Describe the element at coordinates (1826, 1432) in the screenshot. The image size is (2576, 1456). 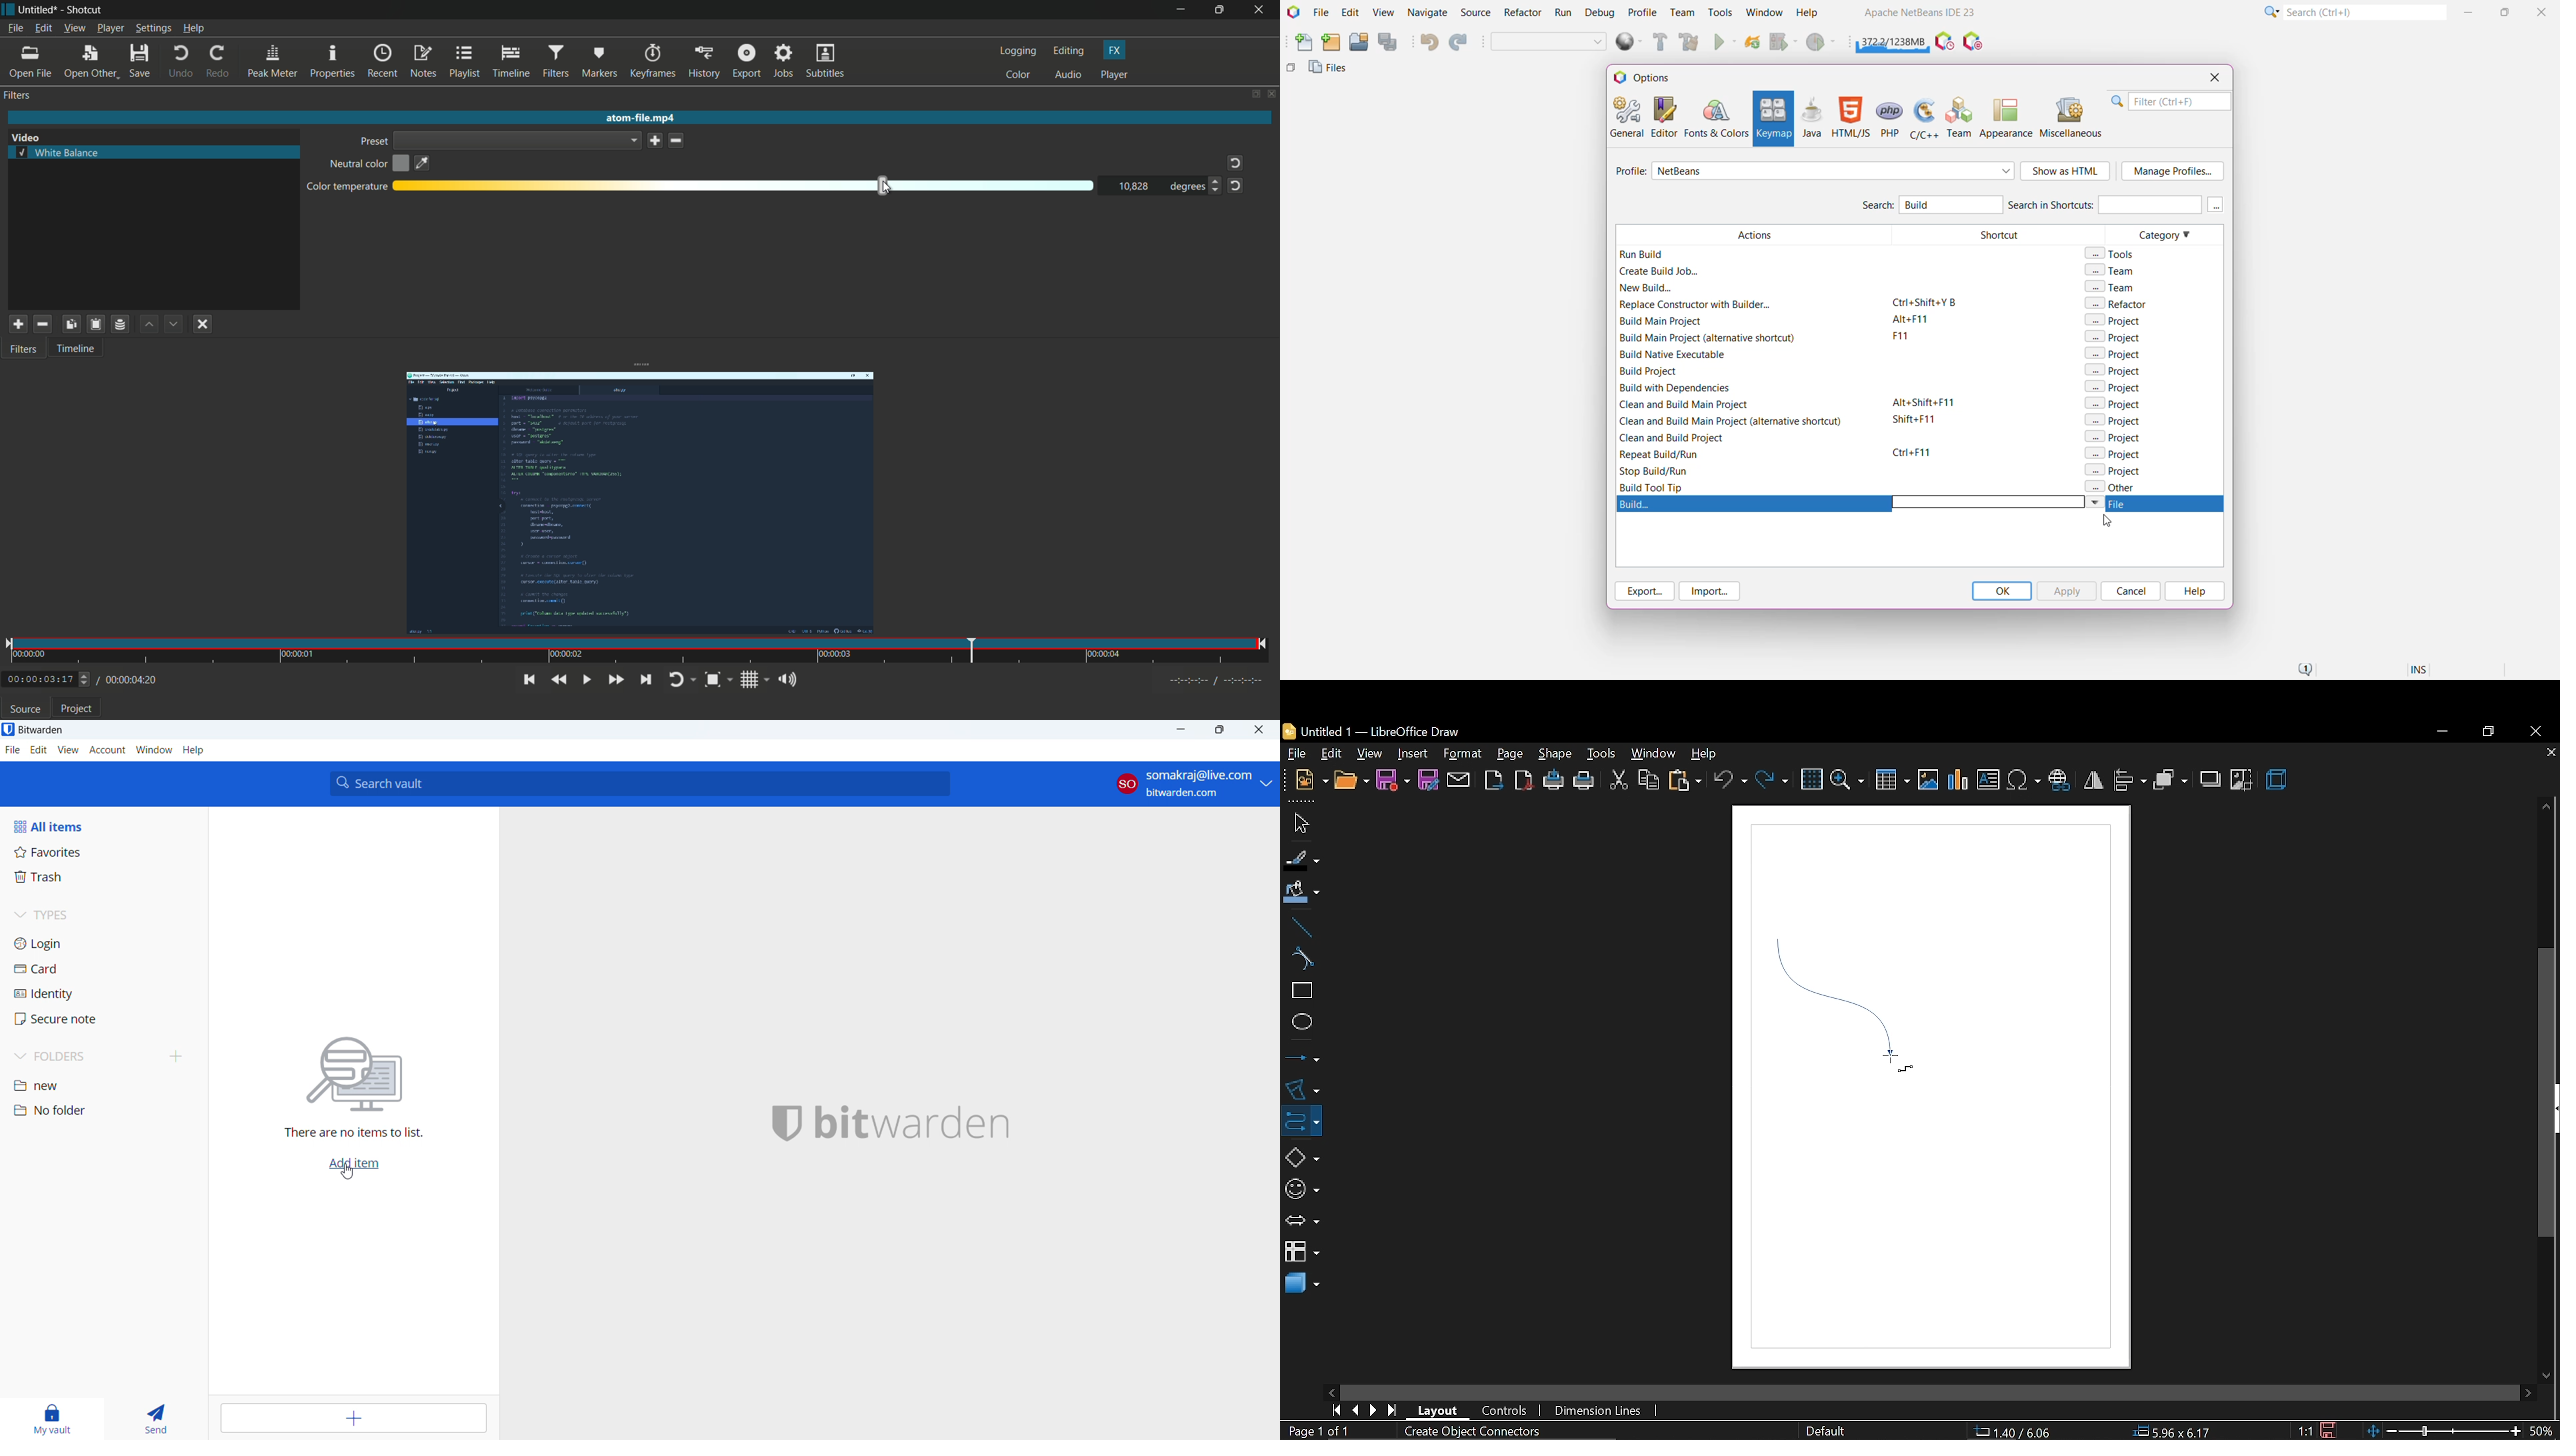
I see `Default` at that location.